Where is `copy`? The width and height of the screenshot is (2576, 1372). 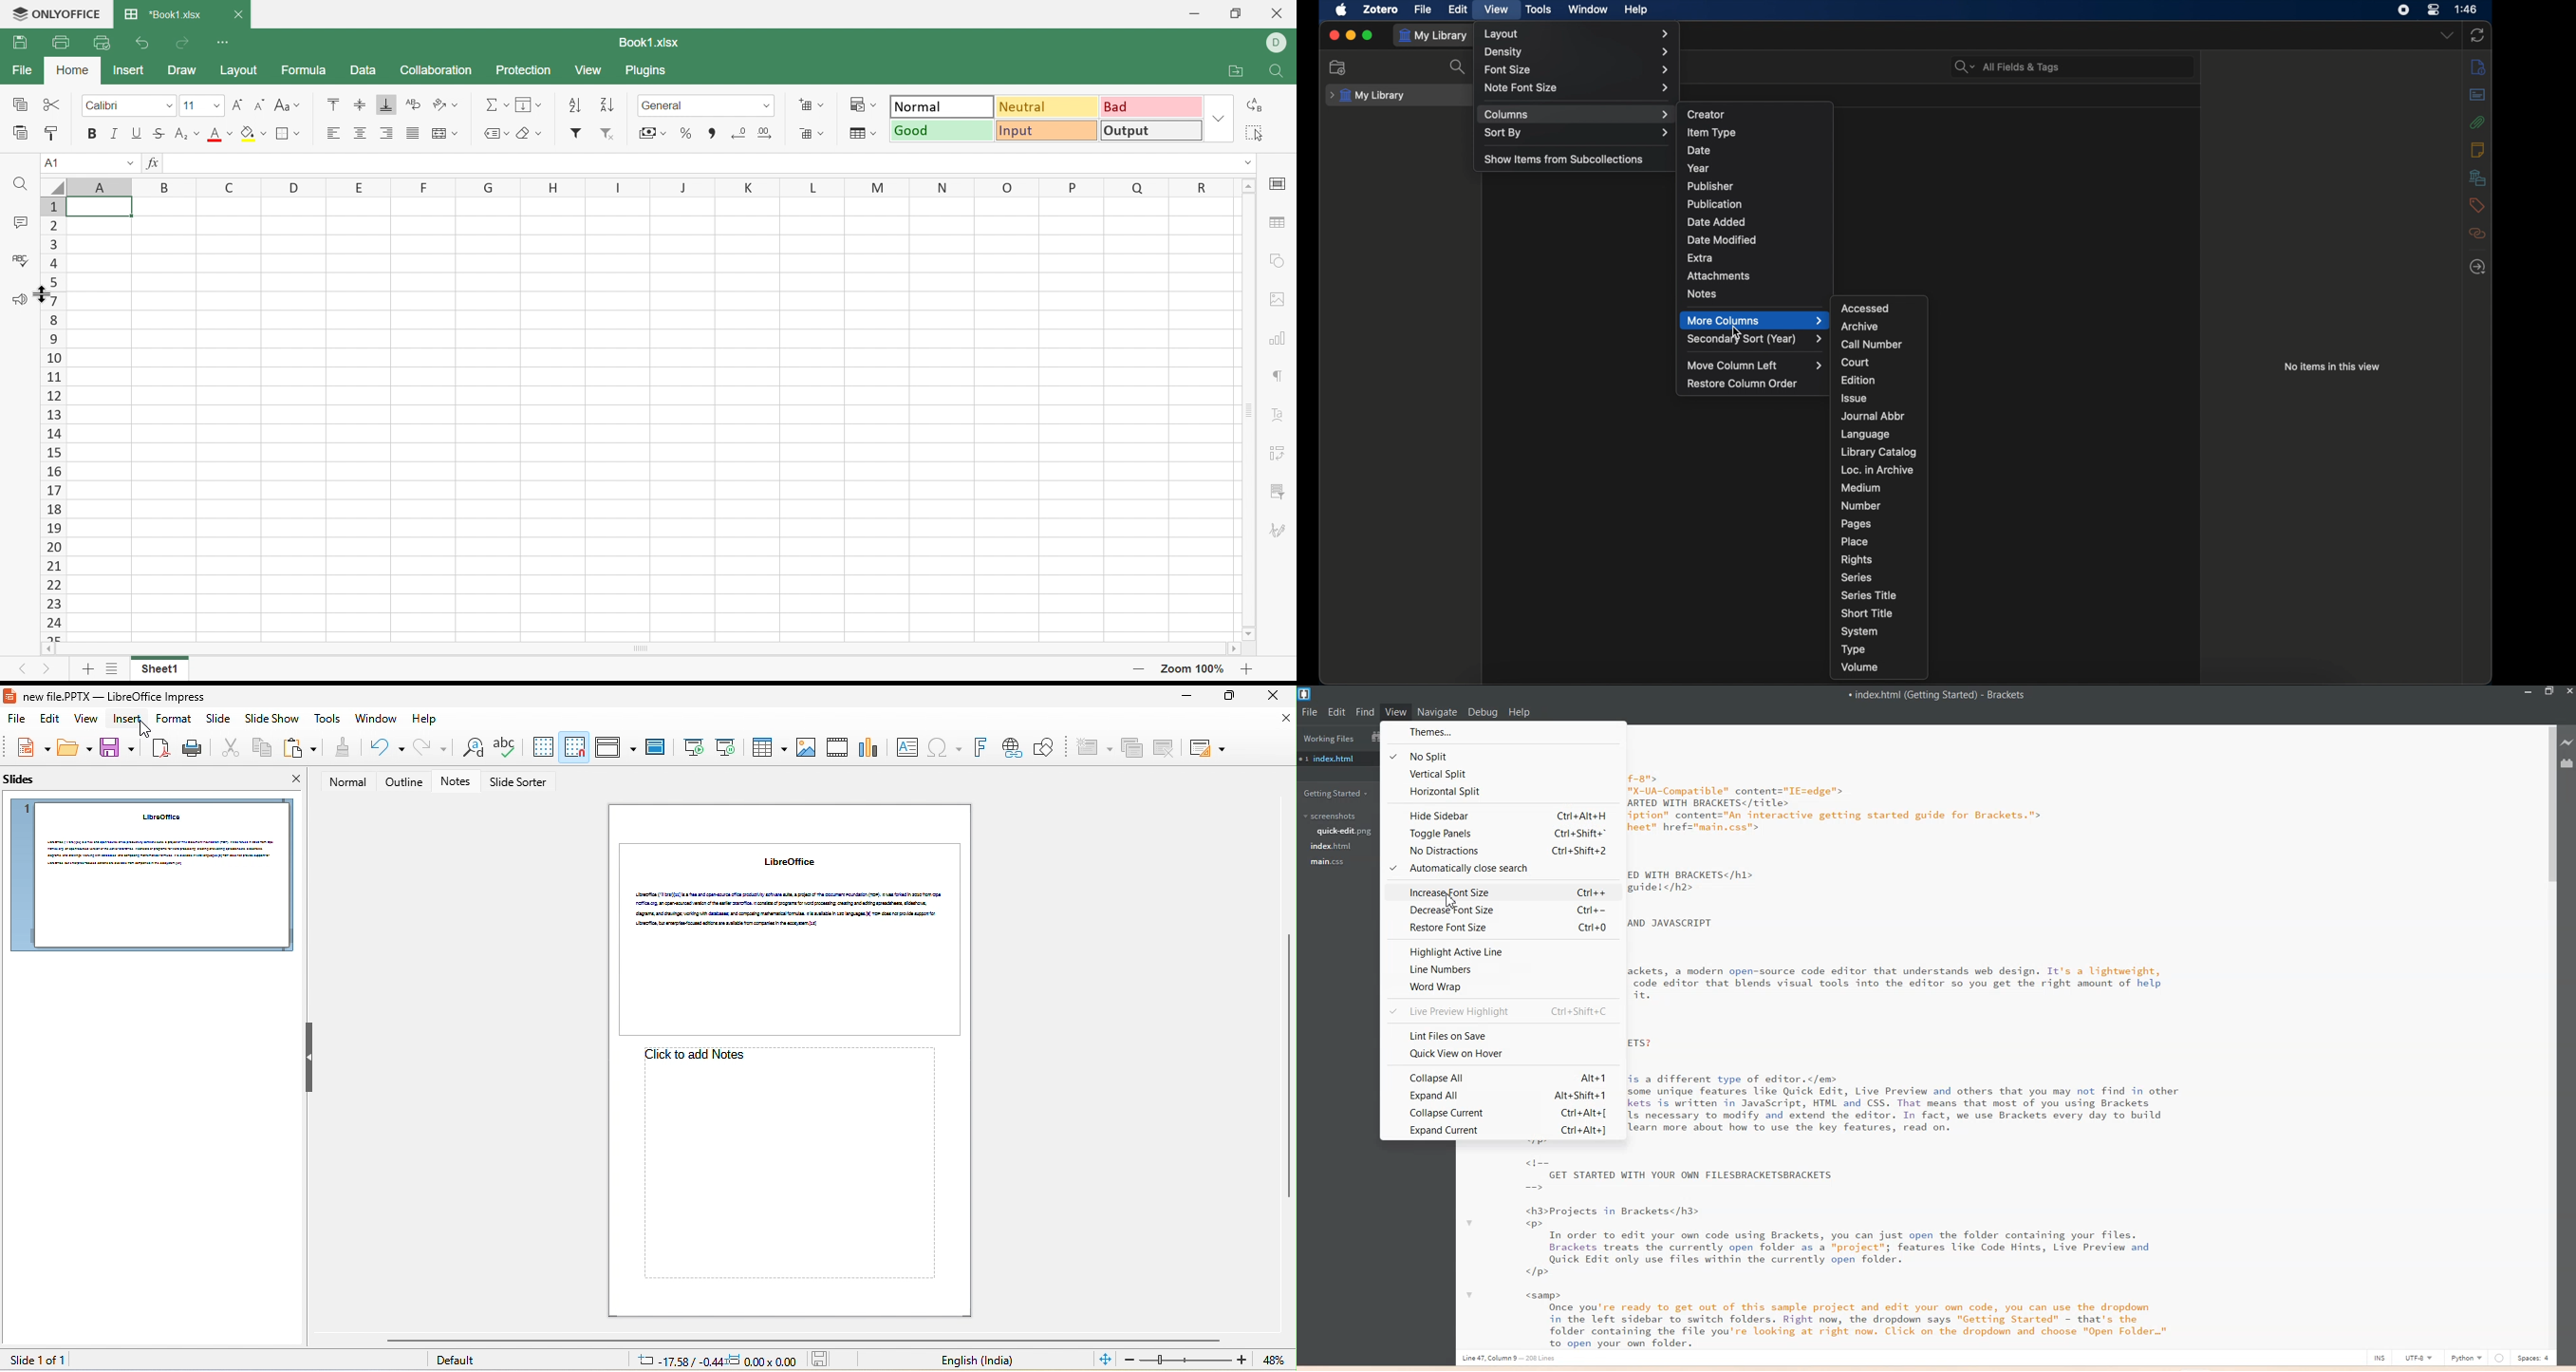
copy is located at coordinates (259, 749).